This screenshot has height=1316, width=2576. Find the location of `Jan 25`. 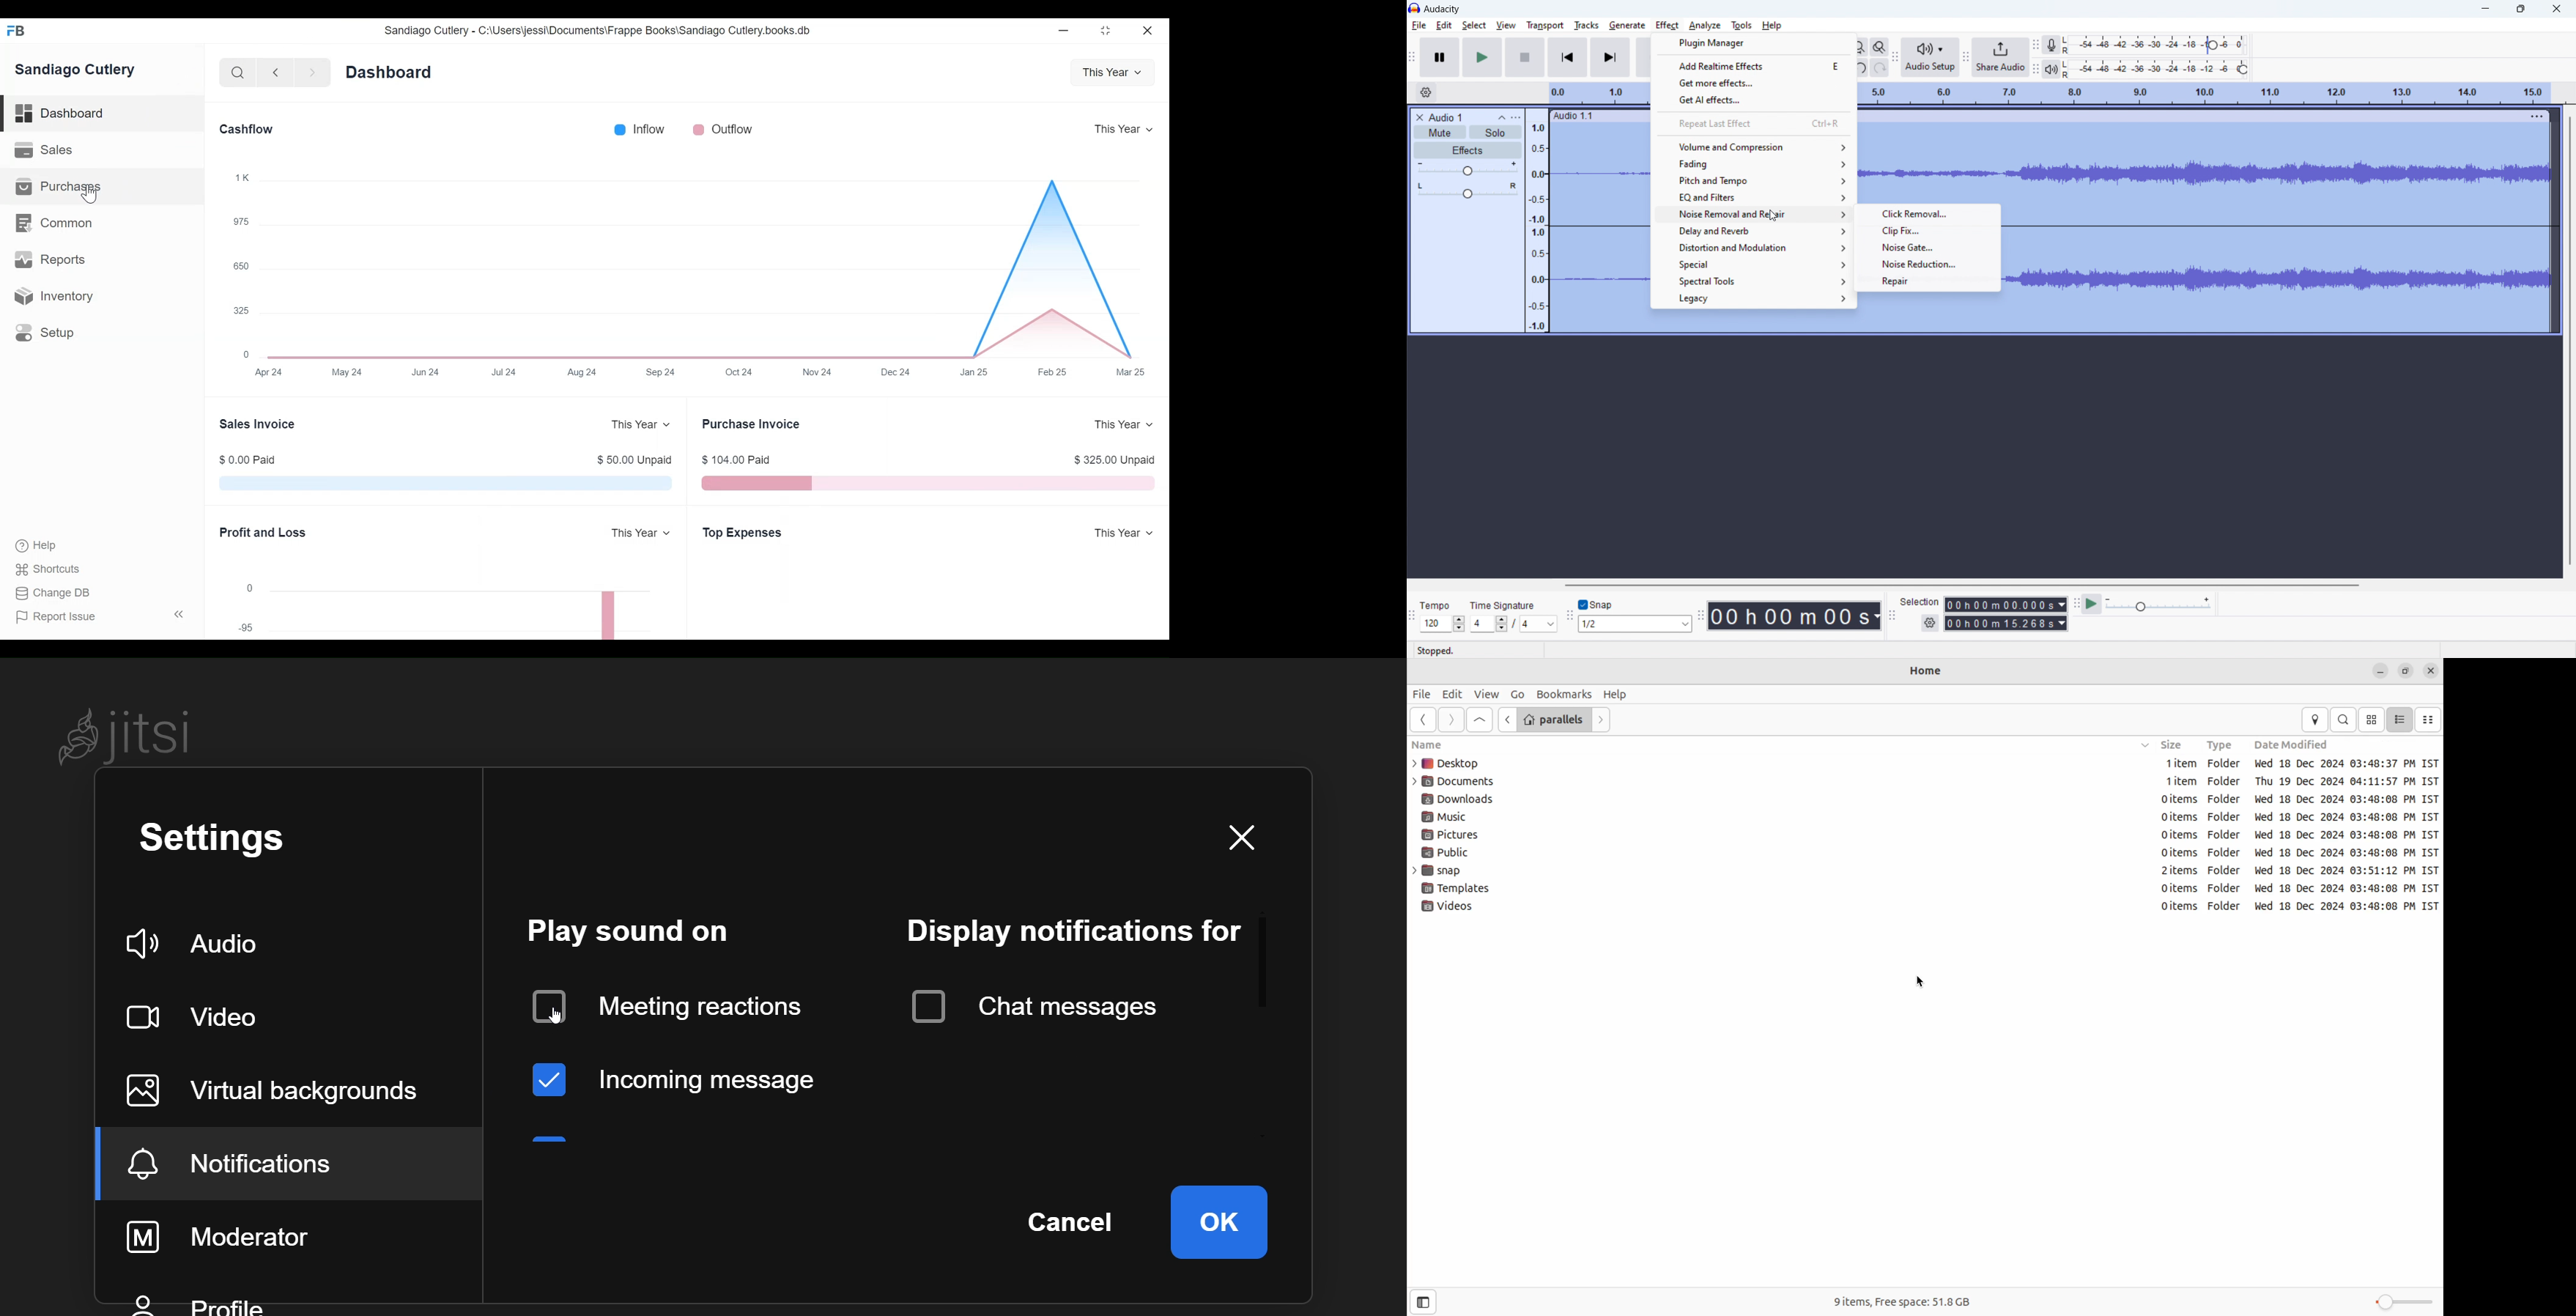

Jan 25 is located at coordinates (973, 373).